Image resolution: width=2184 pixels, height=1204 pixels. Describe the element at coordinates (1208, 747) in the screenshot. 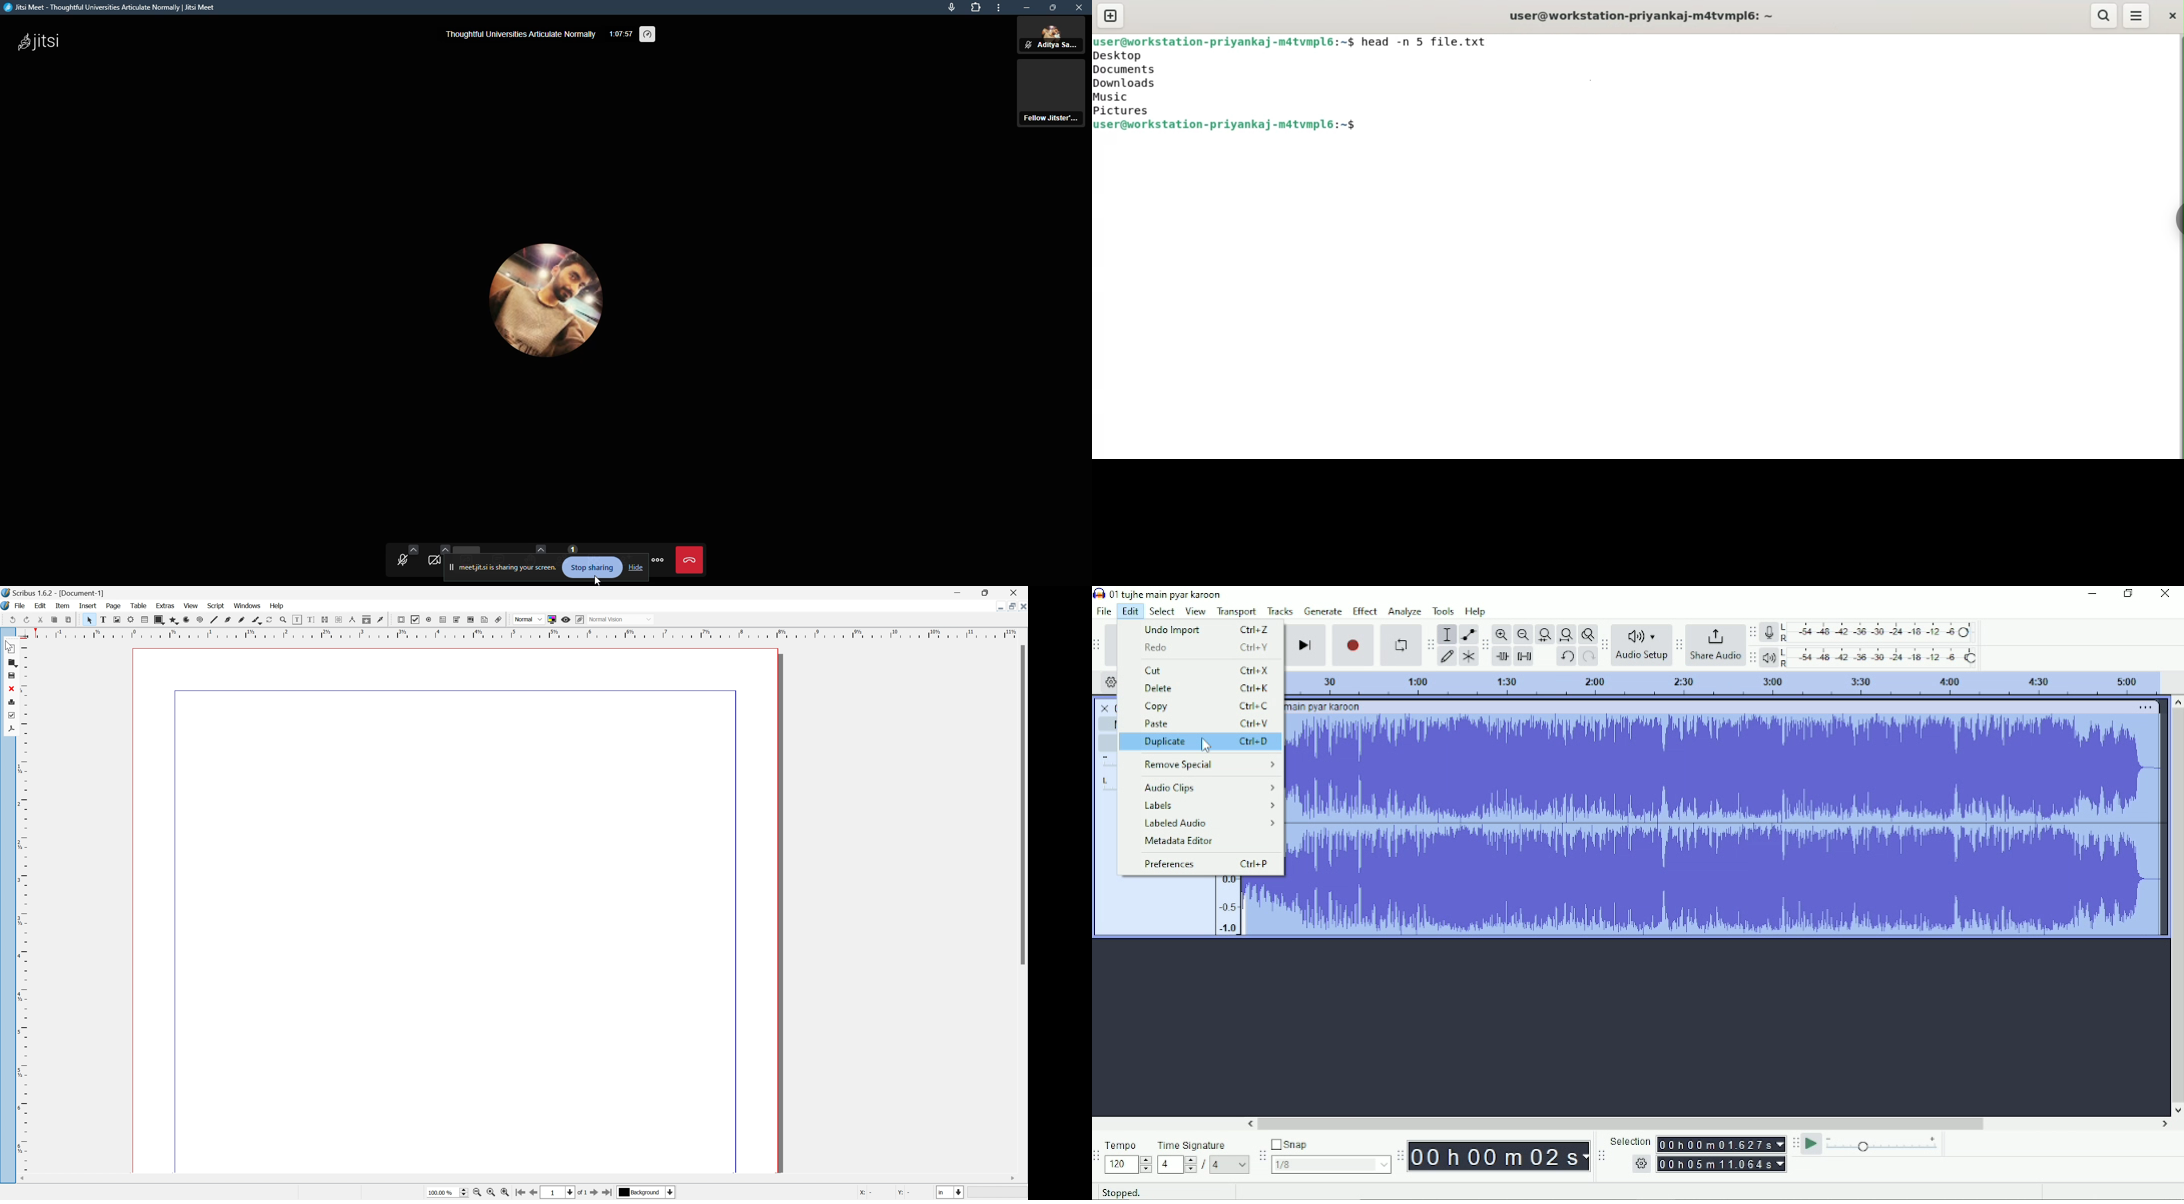

I see `cursor` at that location.